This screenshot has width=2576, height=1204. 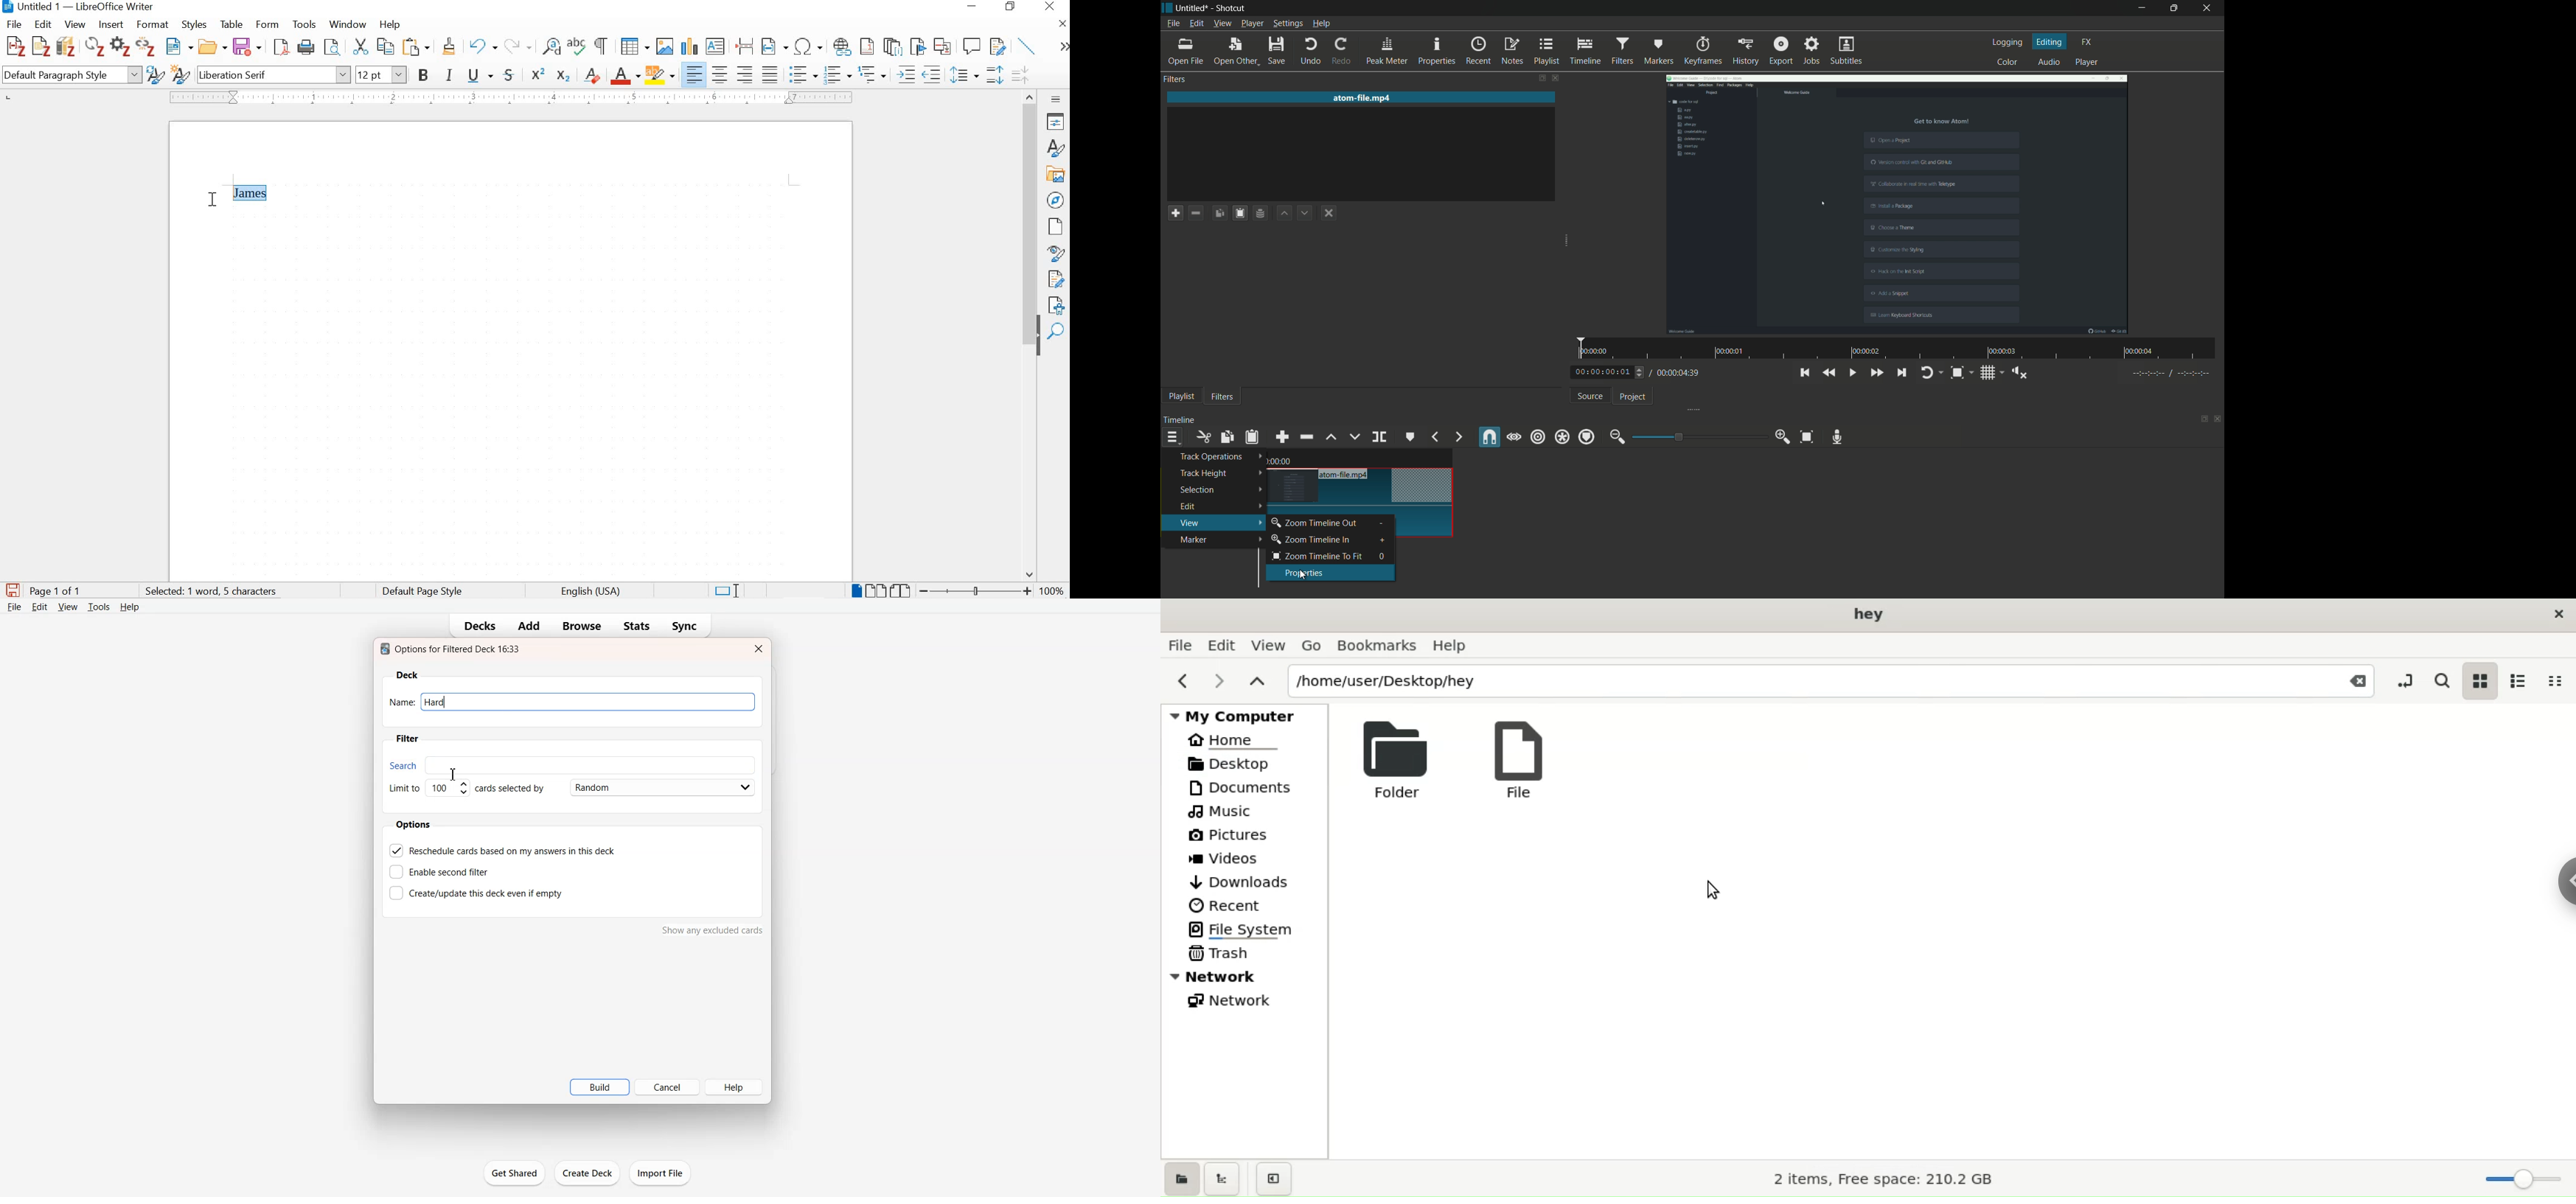 What do you see at coordinates (1305, 214) in the screenshot?
I see `move filter down` at bounding box center [1305, 214].